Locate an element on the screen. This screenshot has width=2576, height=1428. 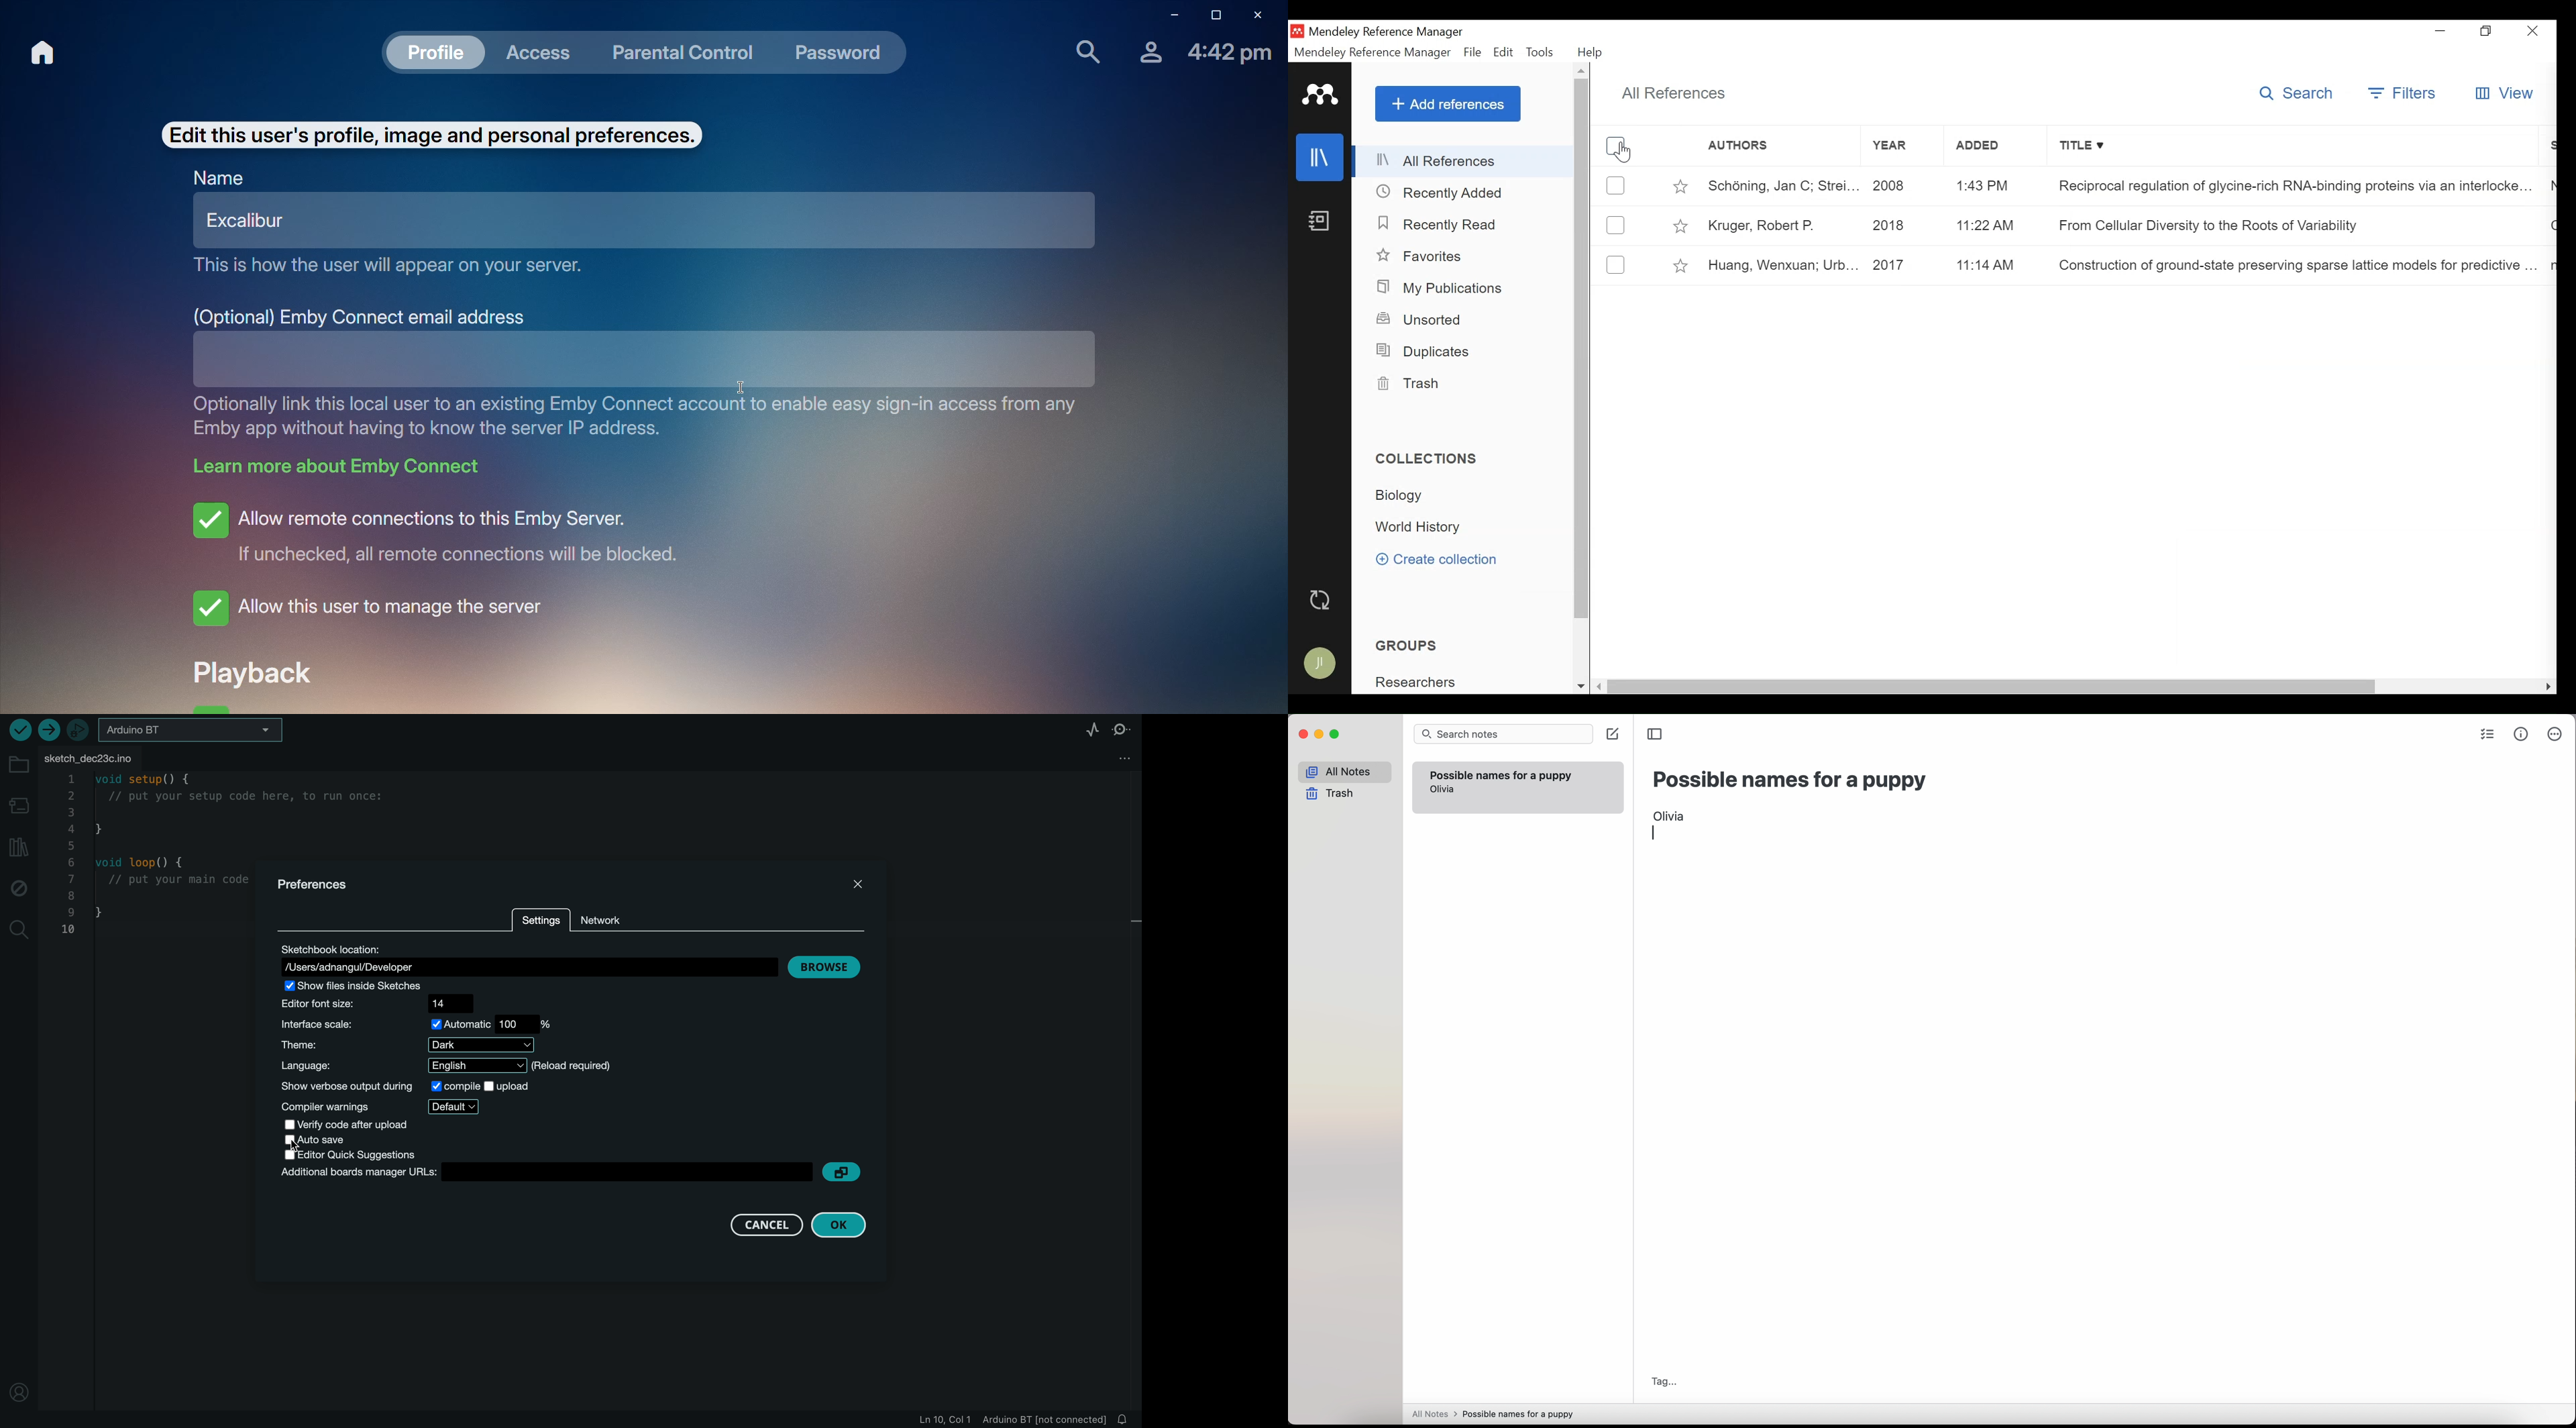
Profile is located at coordinates (1146, 52).